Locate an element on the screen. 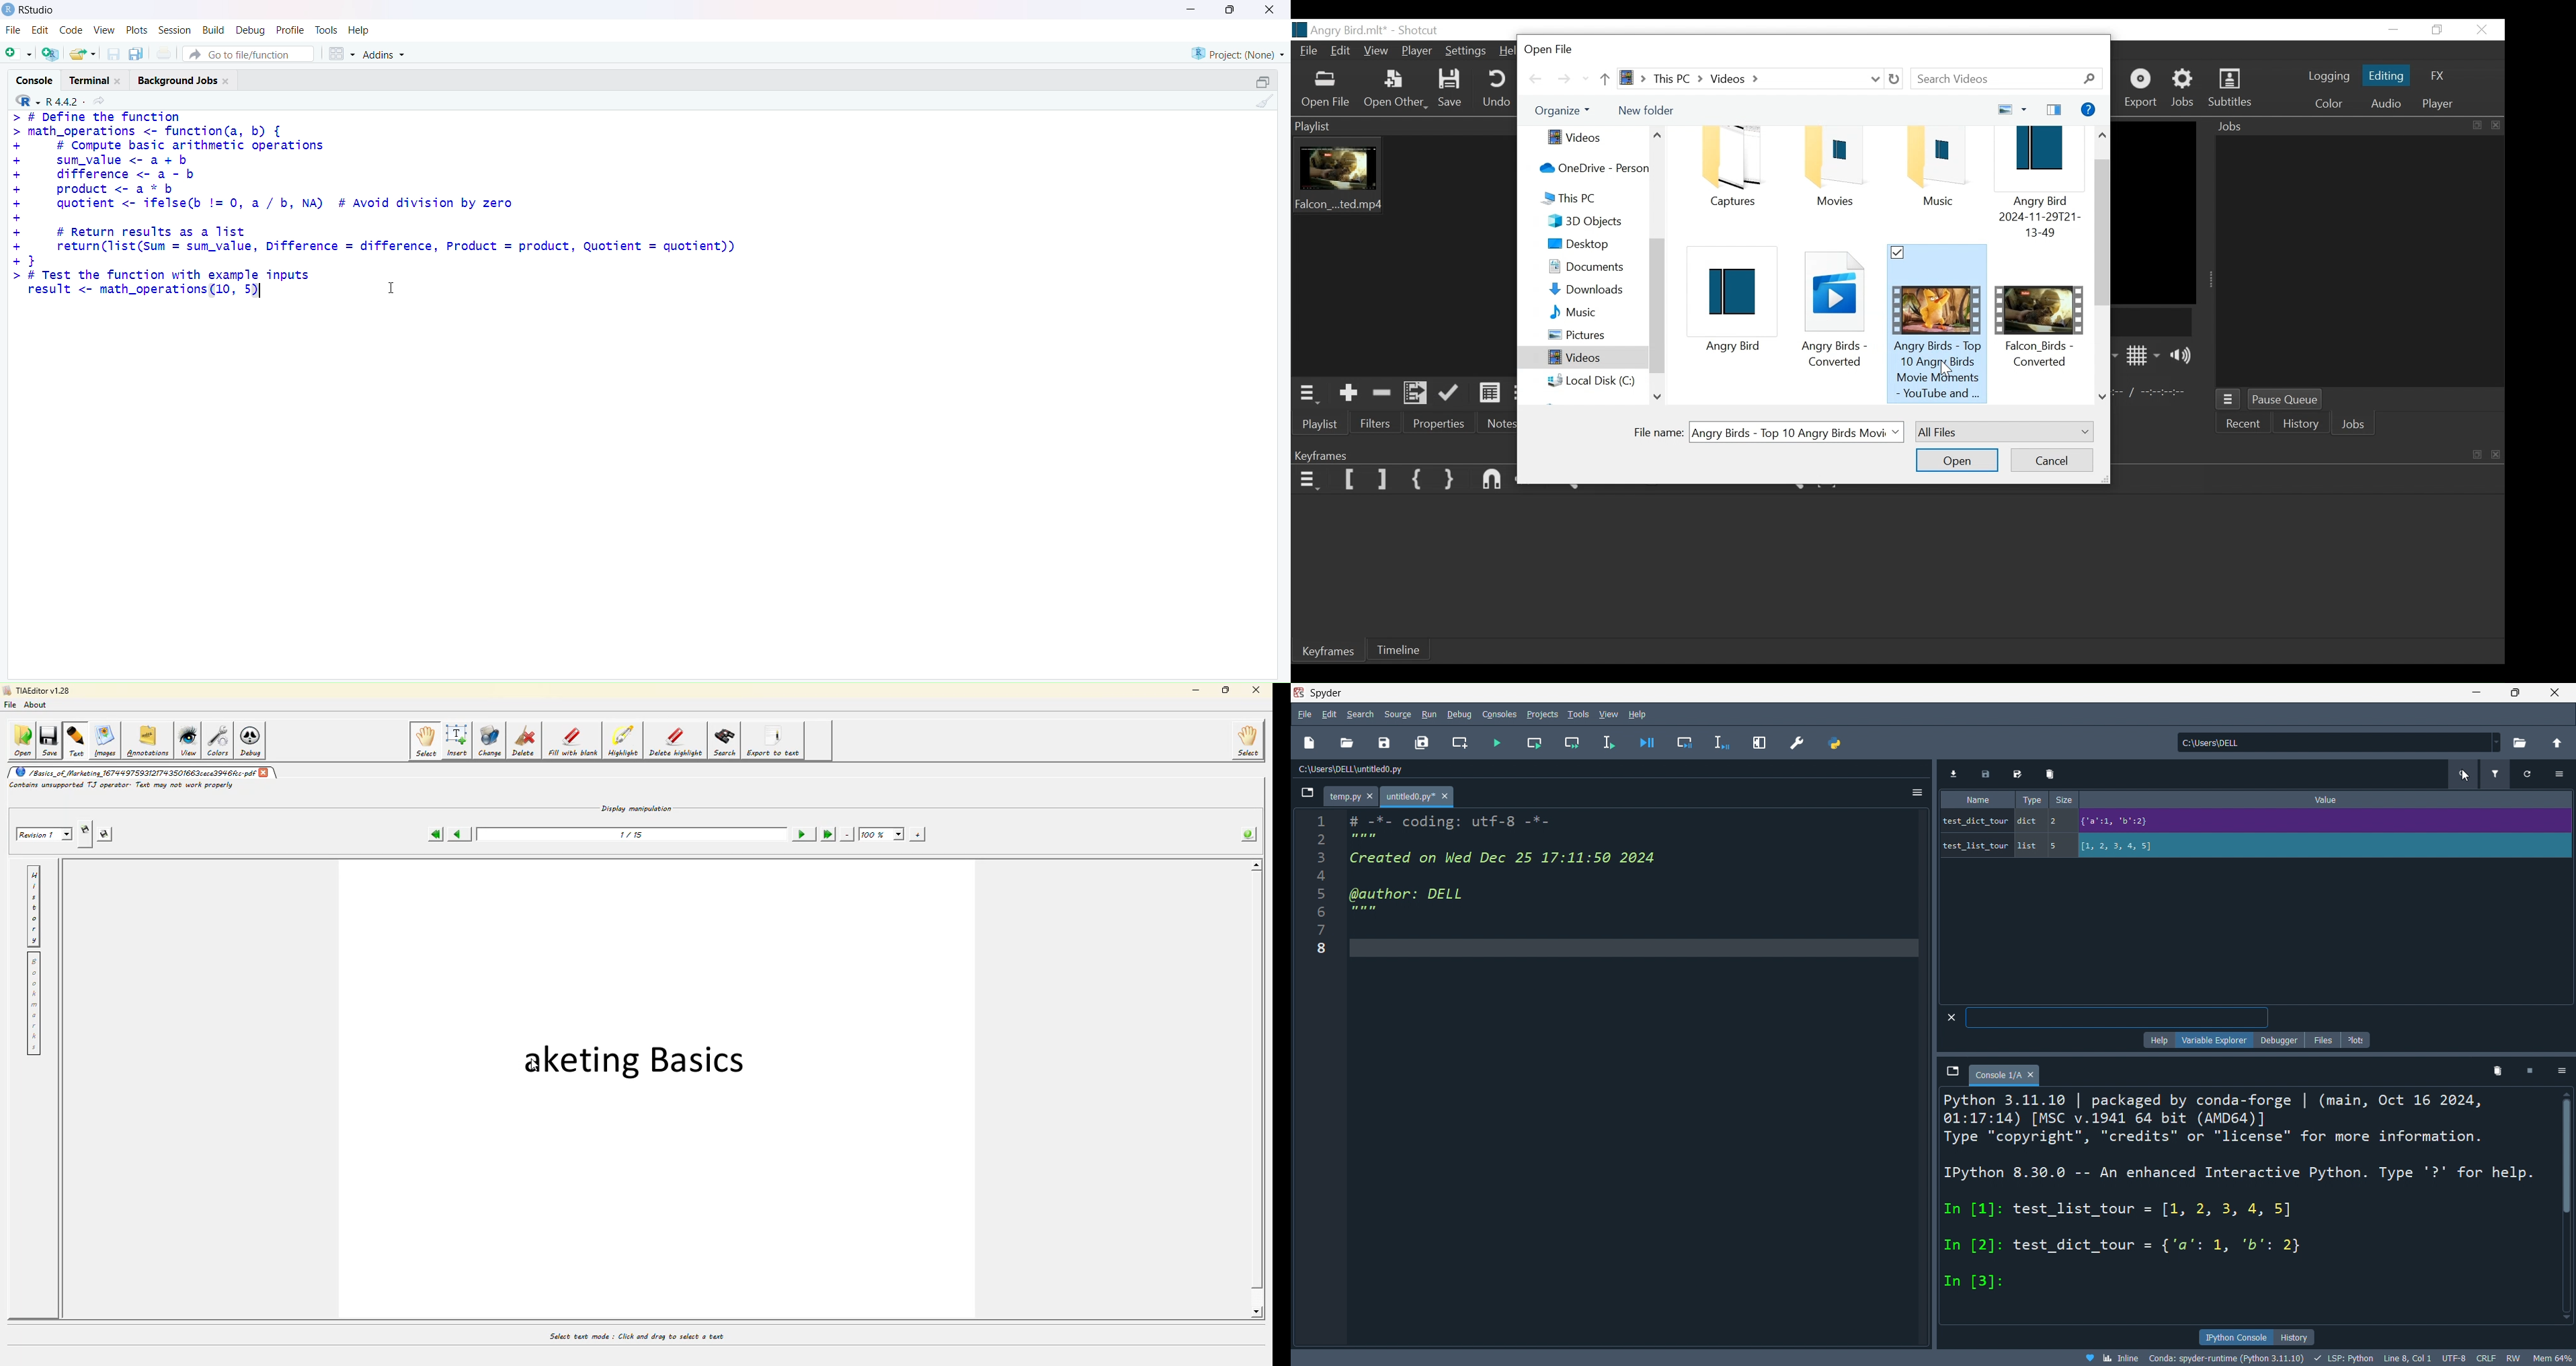  Close is located at coordinates (1267, 10).